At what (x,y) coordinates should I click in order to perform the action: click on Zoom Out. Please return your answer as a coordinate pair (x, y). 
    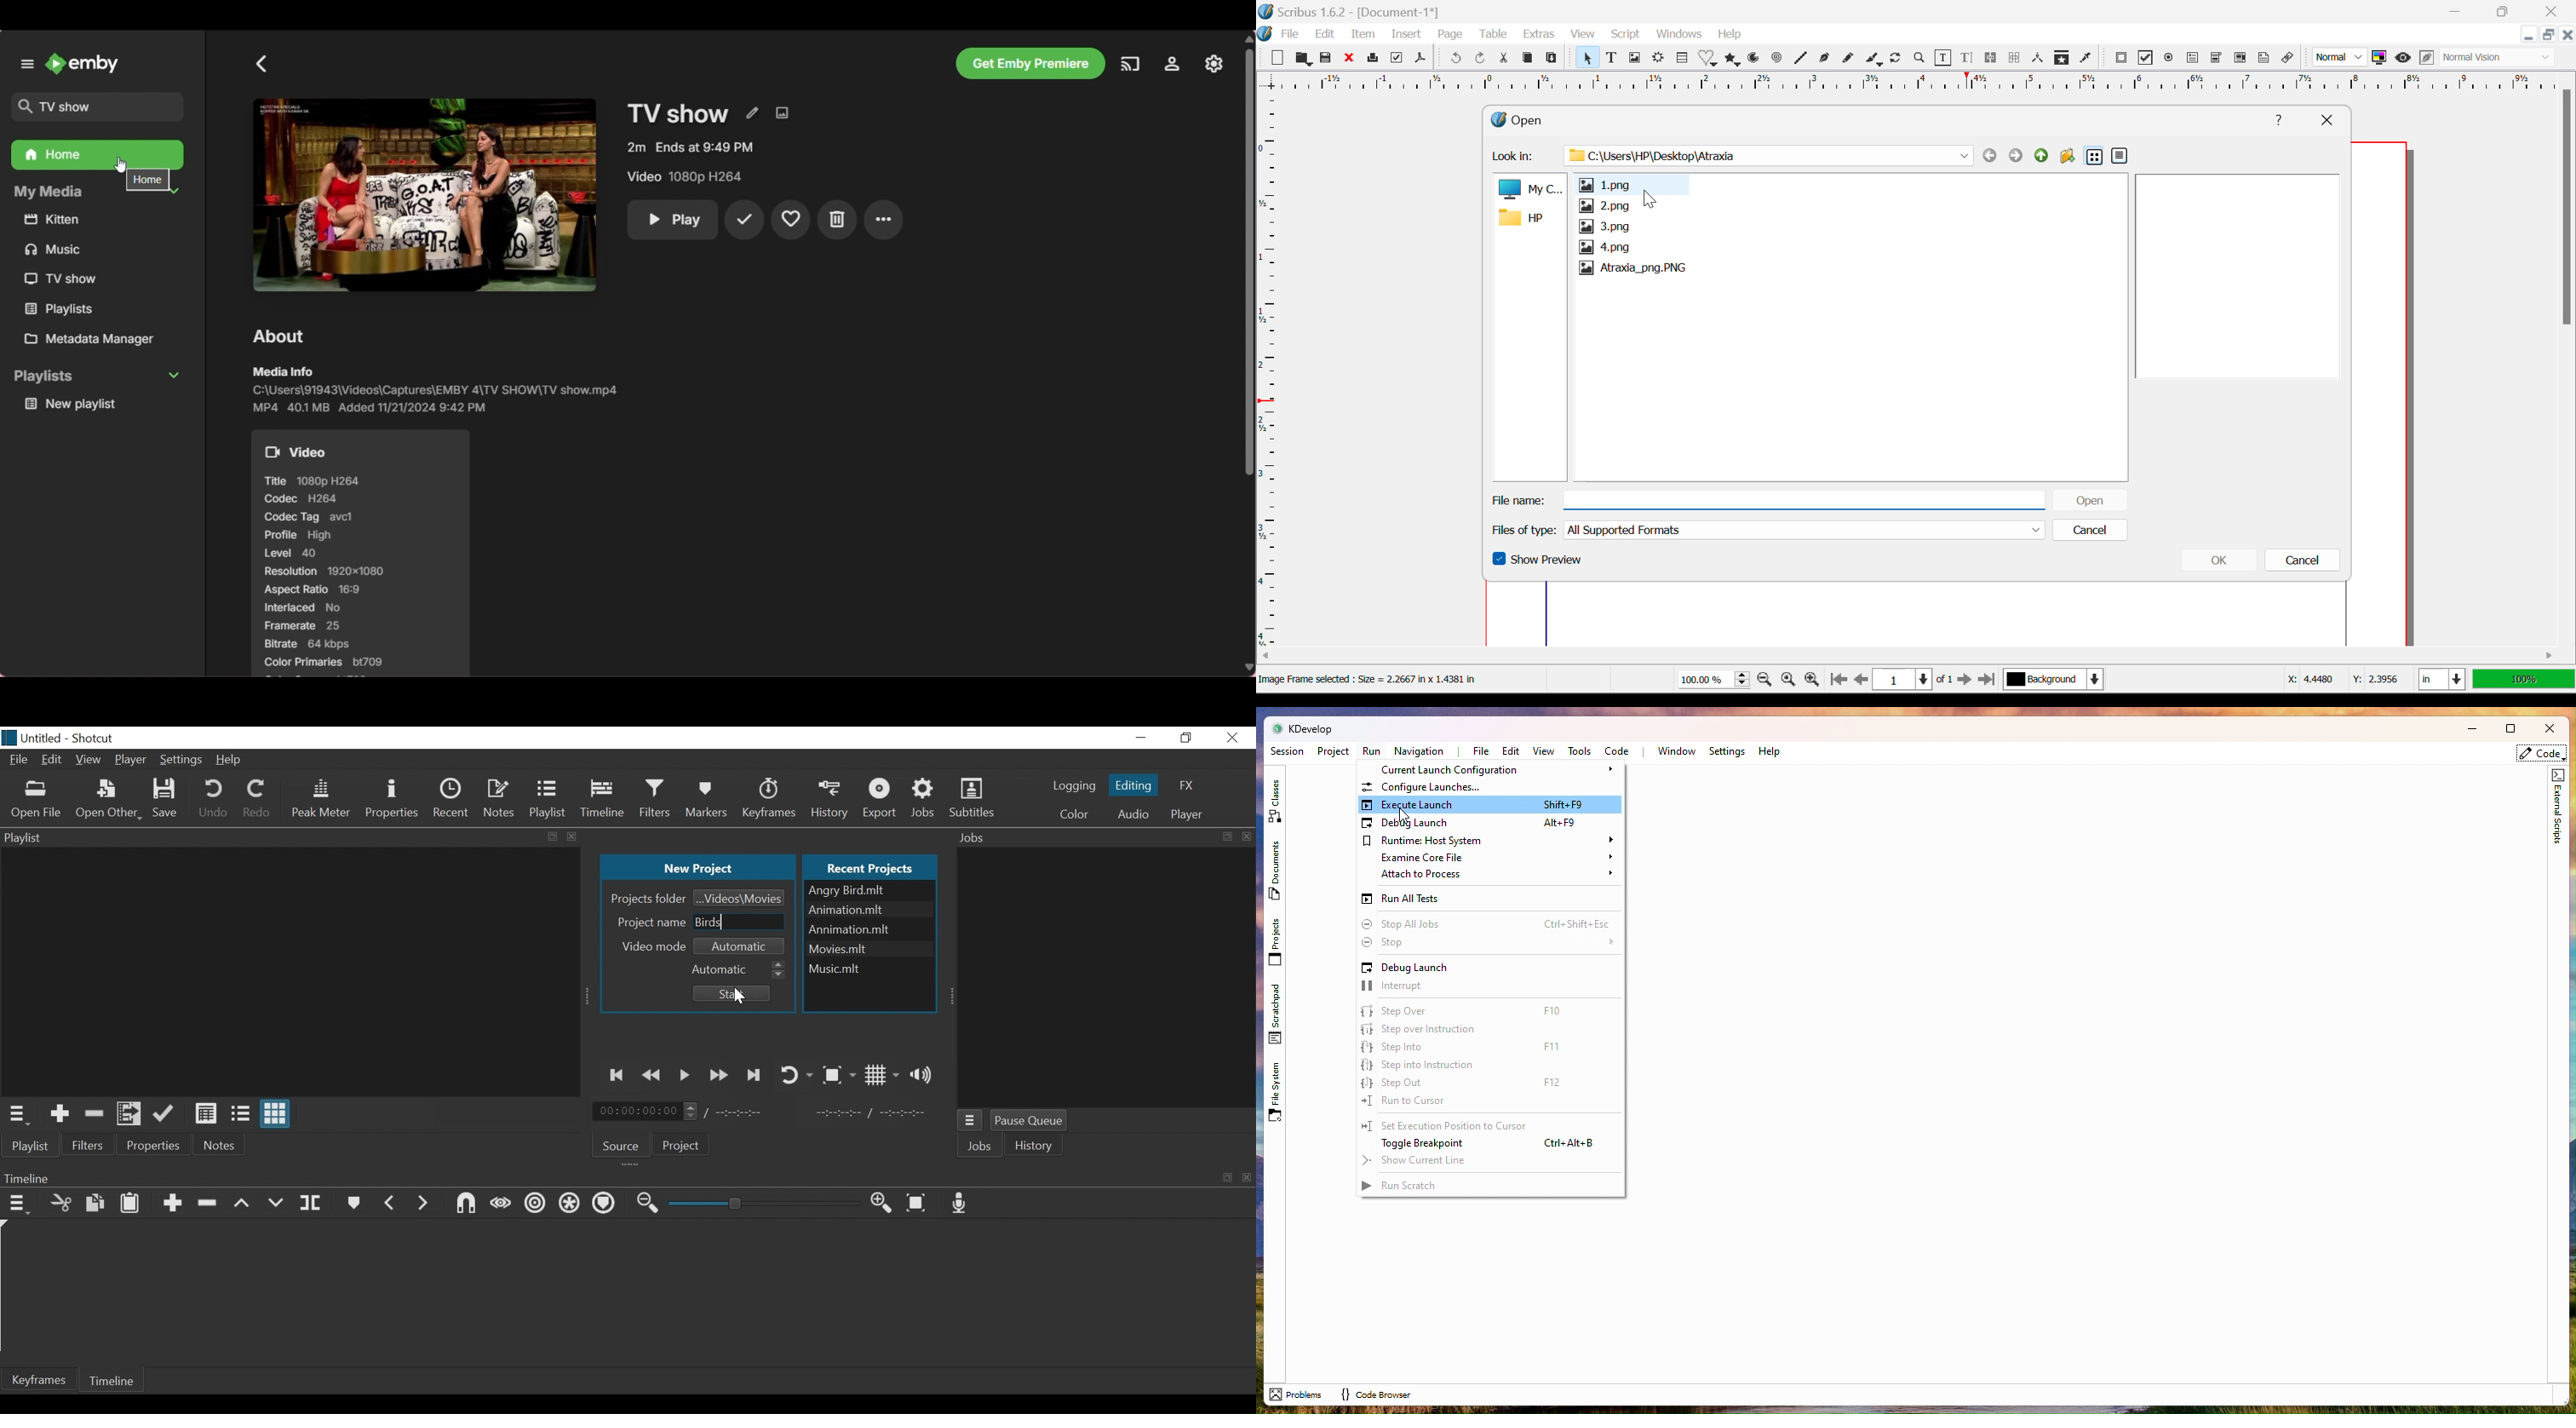
    Looking at the image, I should click on (1765, 681).